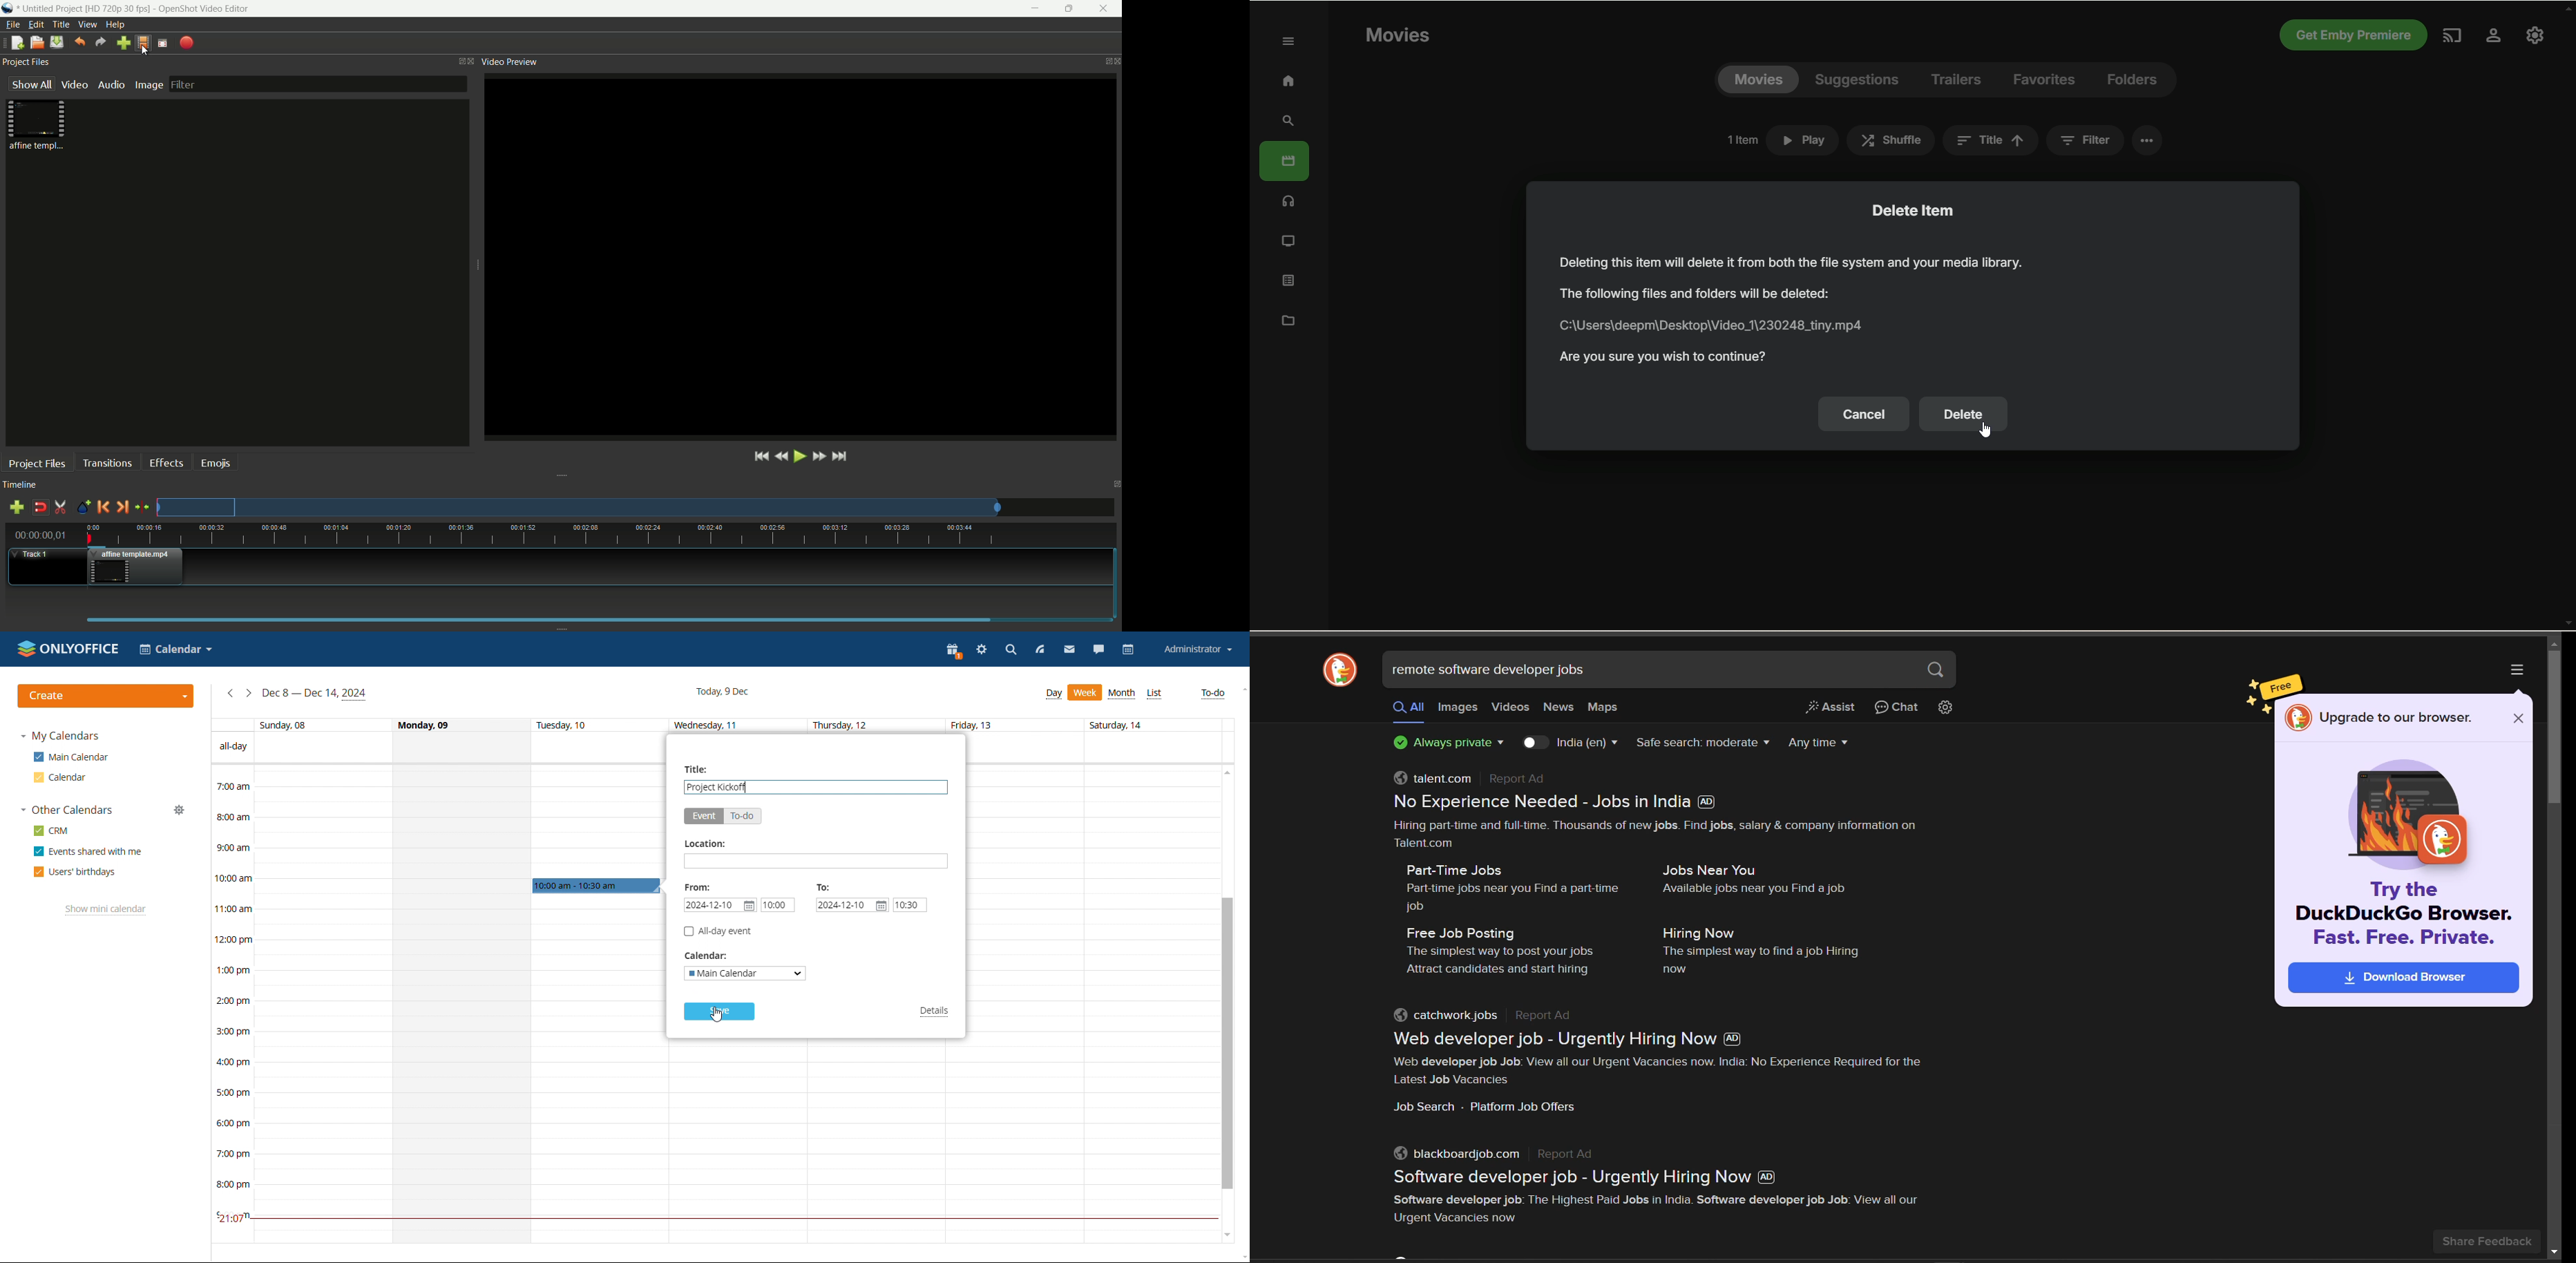 The image size is (2576, 1288). Describe the element at coordinates (148, 85) in the screenshot. I see `image` at that location.